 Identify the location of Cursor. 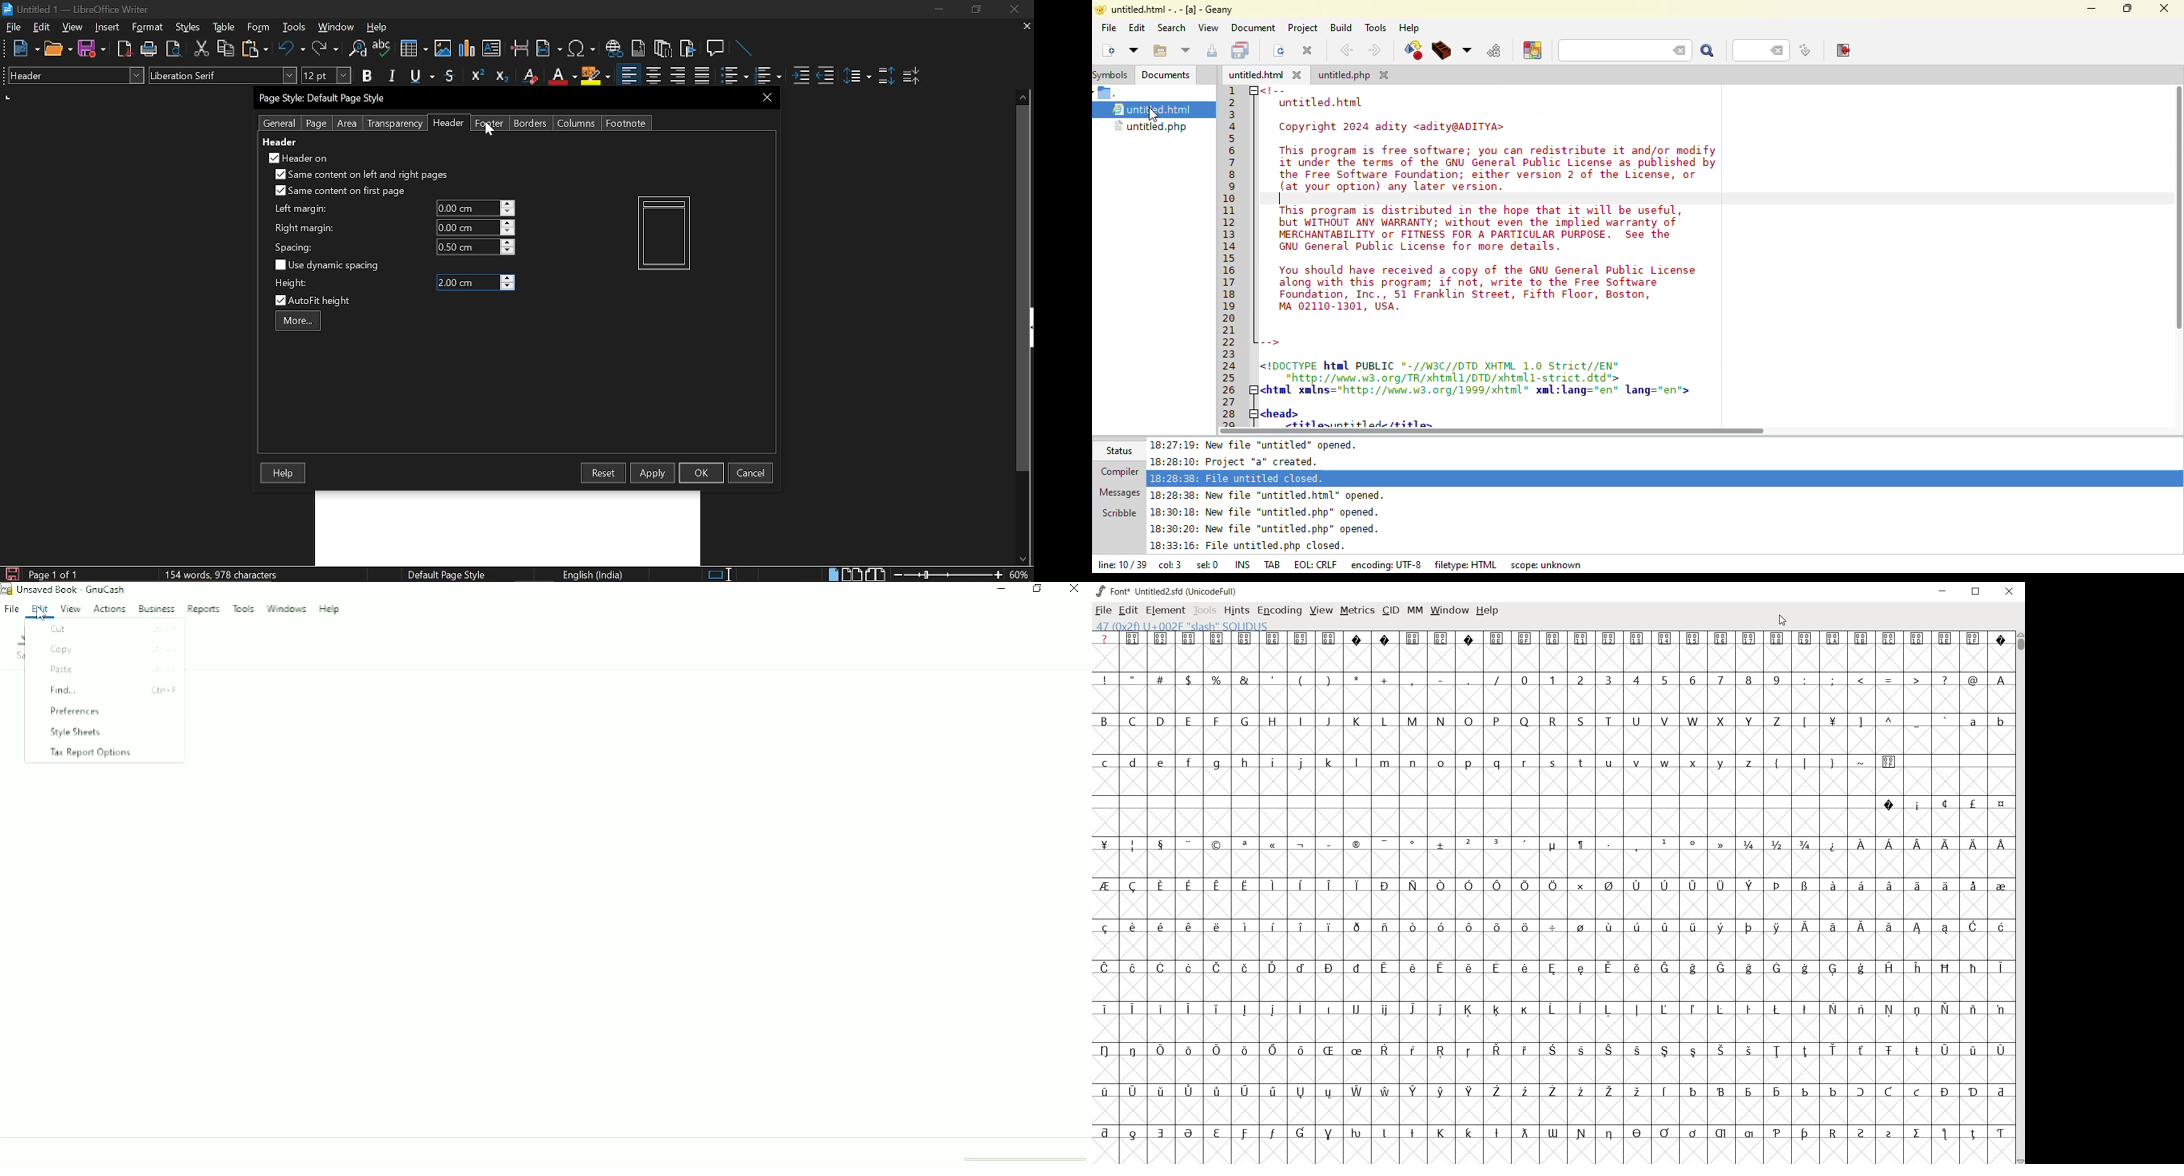
(490, 128).